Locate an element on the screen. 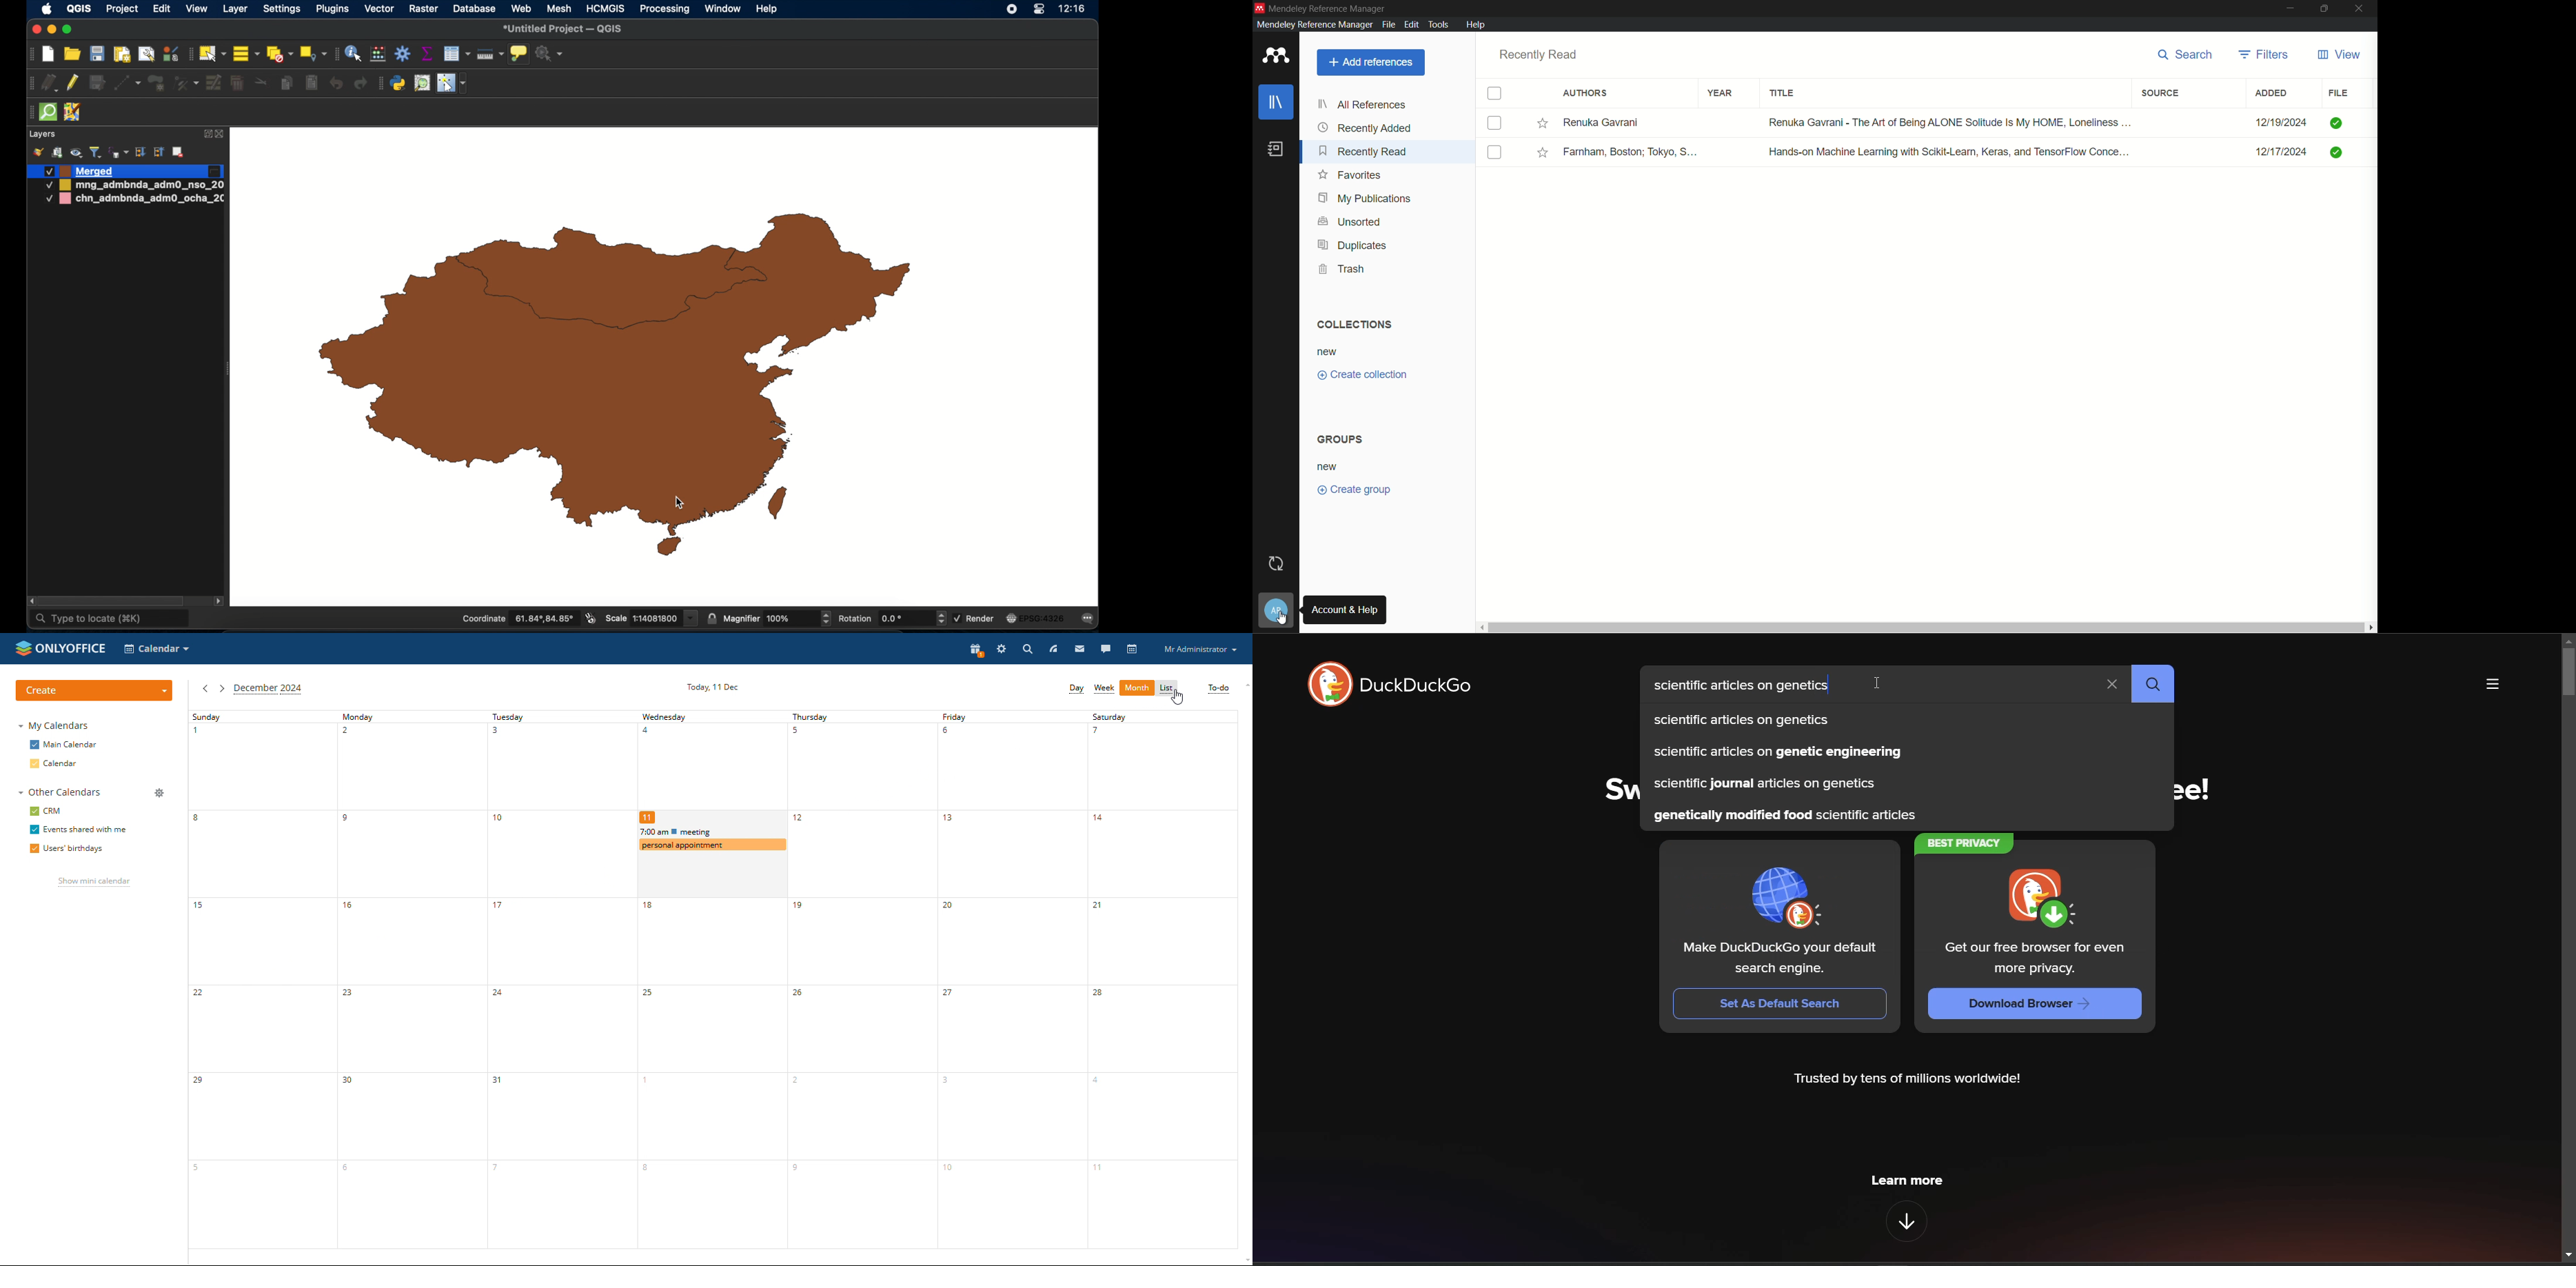 This screenshot has width=2576, height=1288. scheduled events is located at coordinates (713, 839).